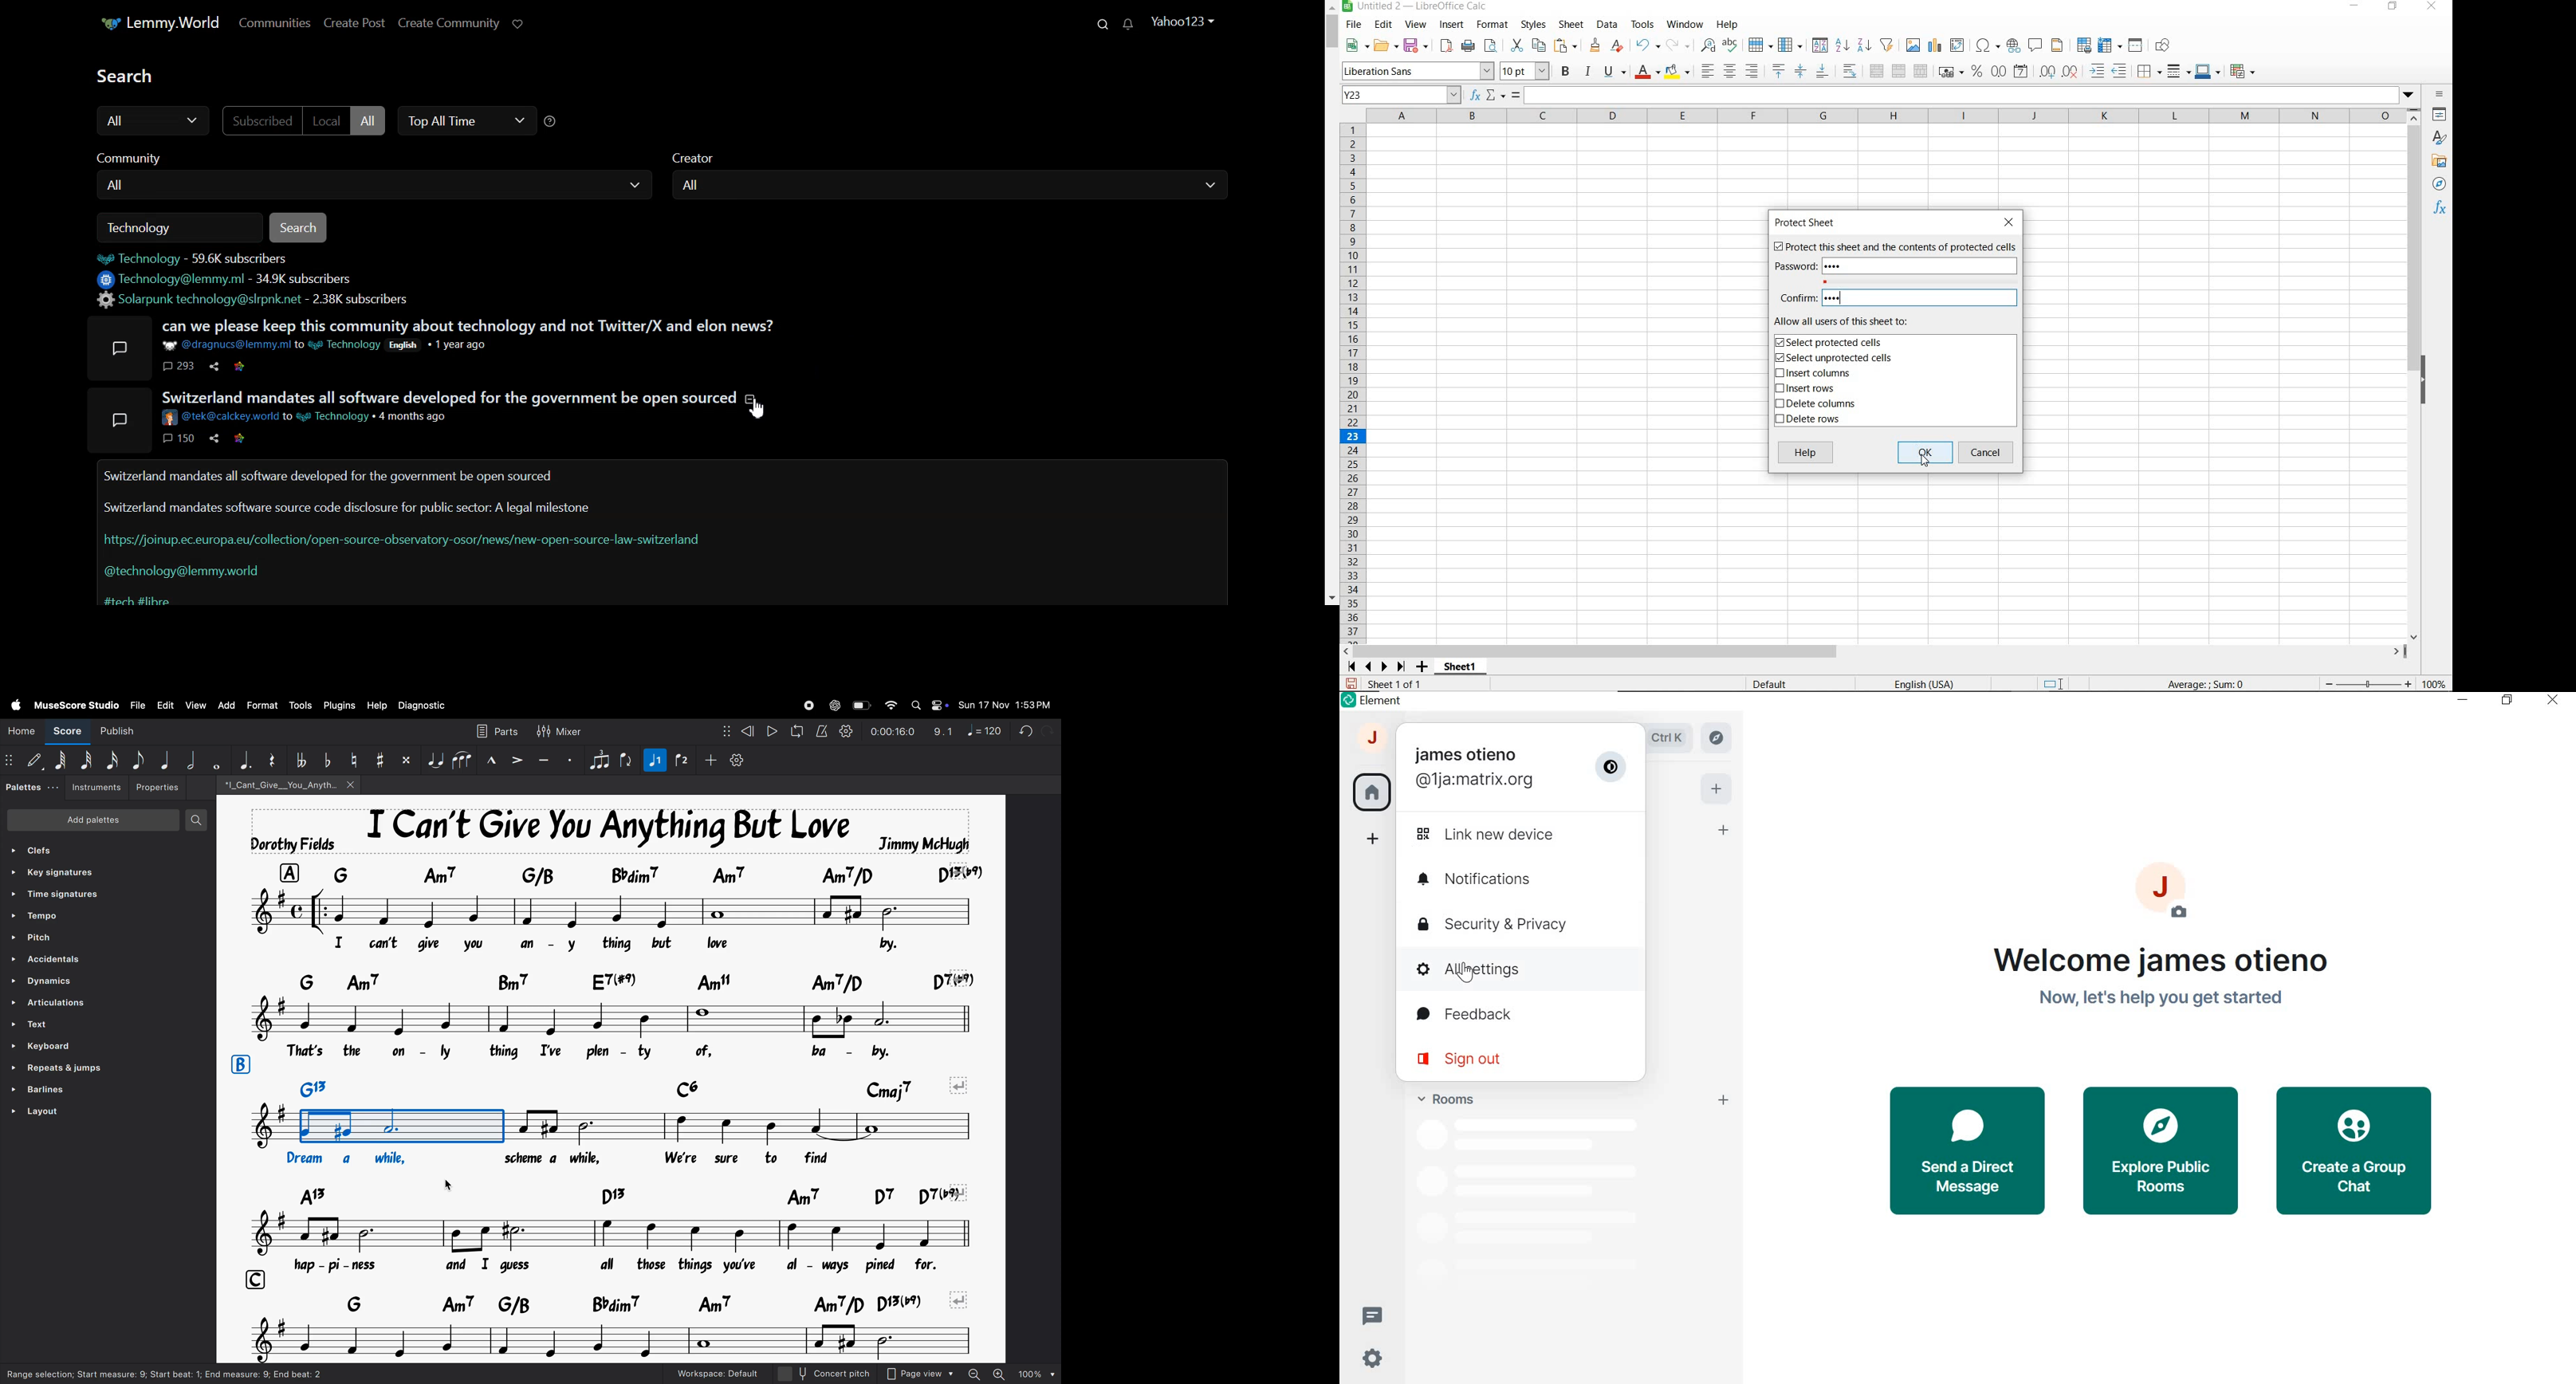  What do you see at coordinates (149, 228) in the screenshot?
I see `Text` at bounding box center [149, 228].